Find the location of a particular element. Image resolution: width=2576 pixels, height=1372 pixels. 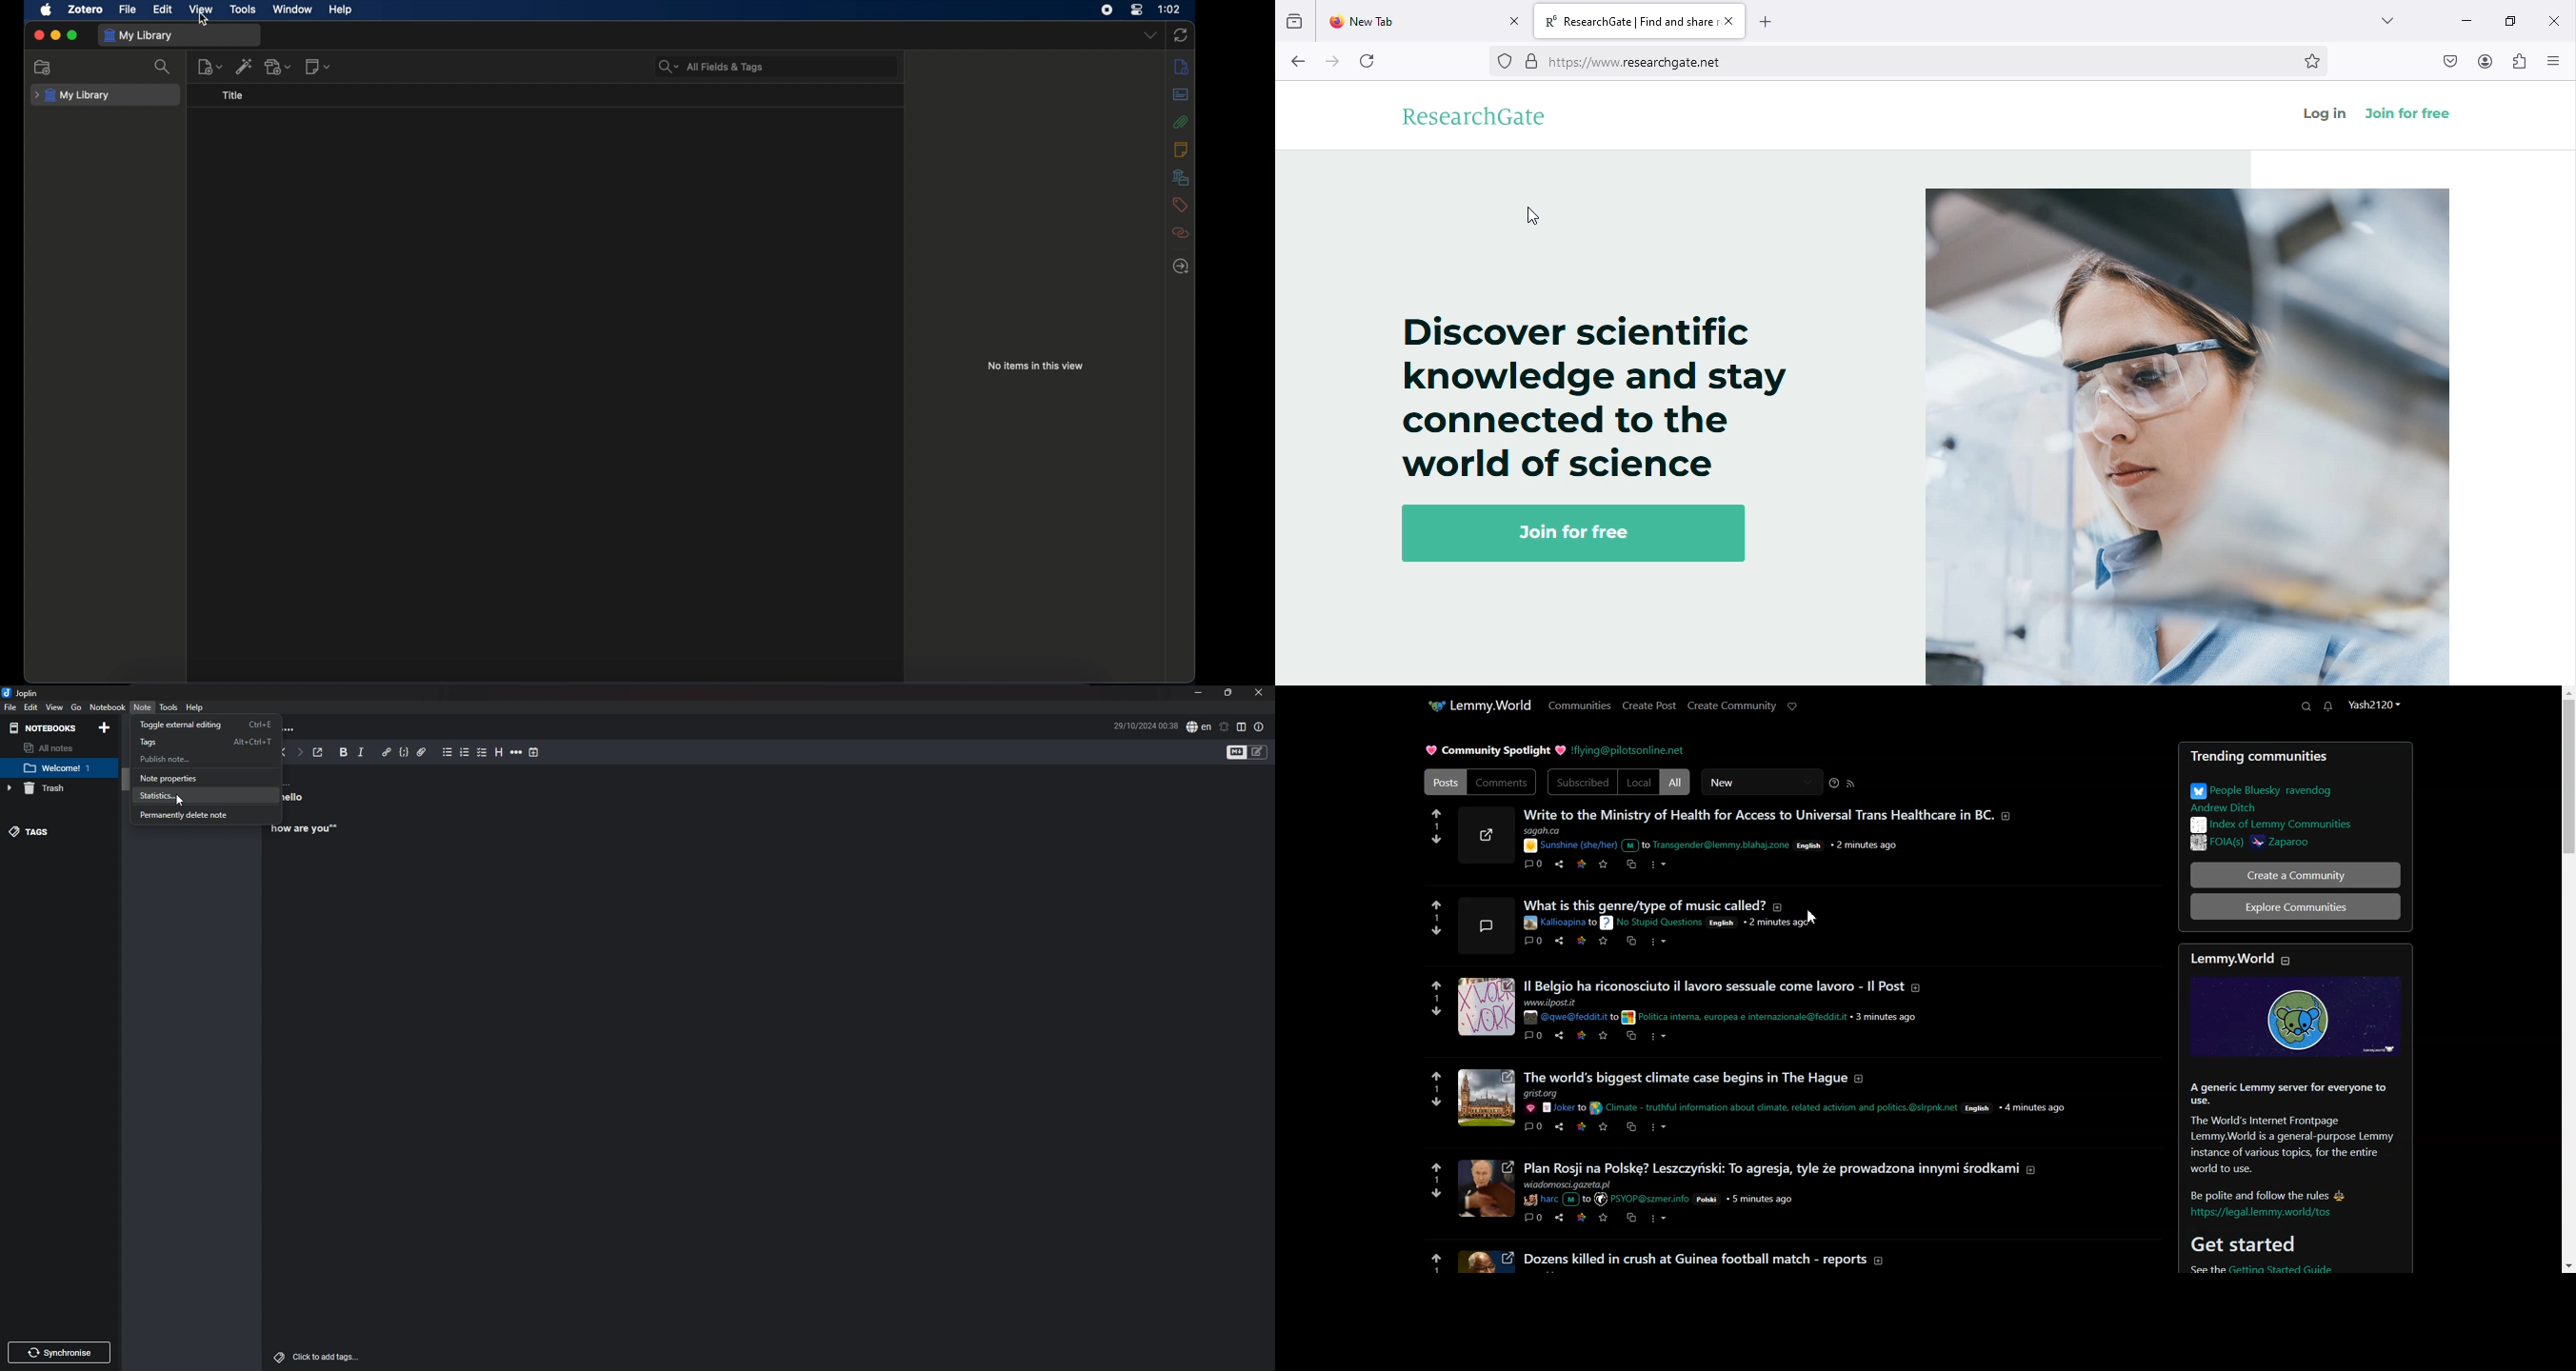

Trash is located at coordinates (52, 789).